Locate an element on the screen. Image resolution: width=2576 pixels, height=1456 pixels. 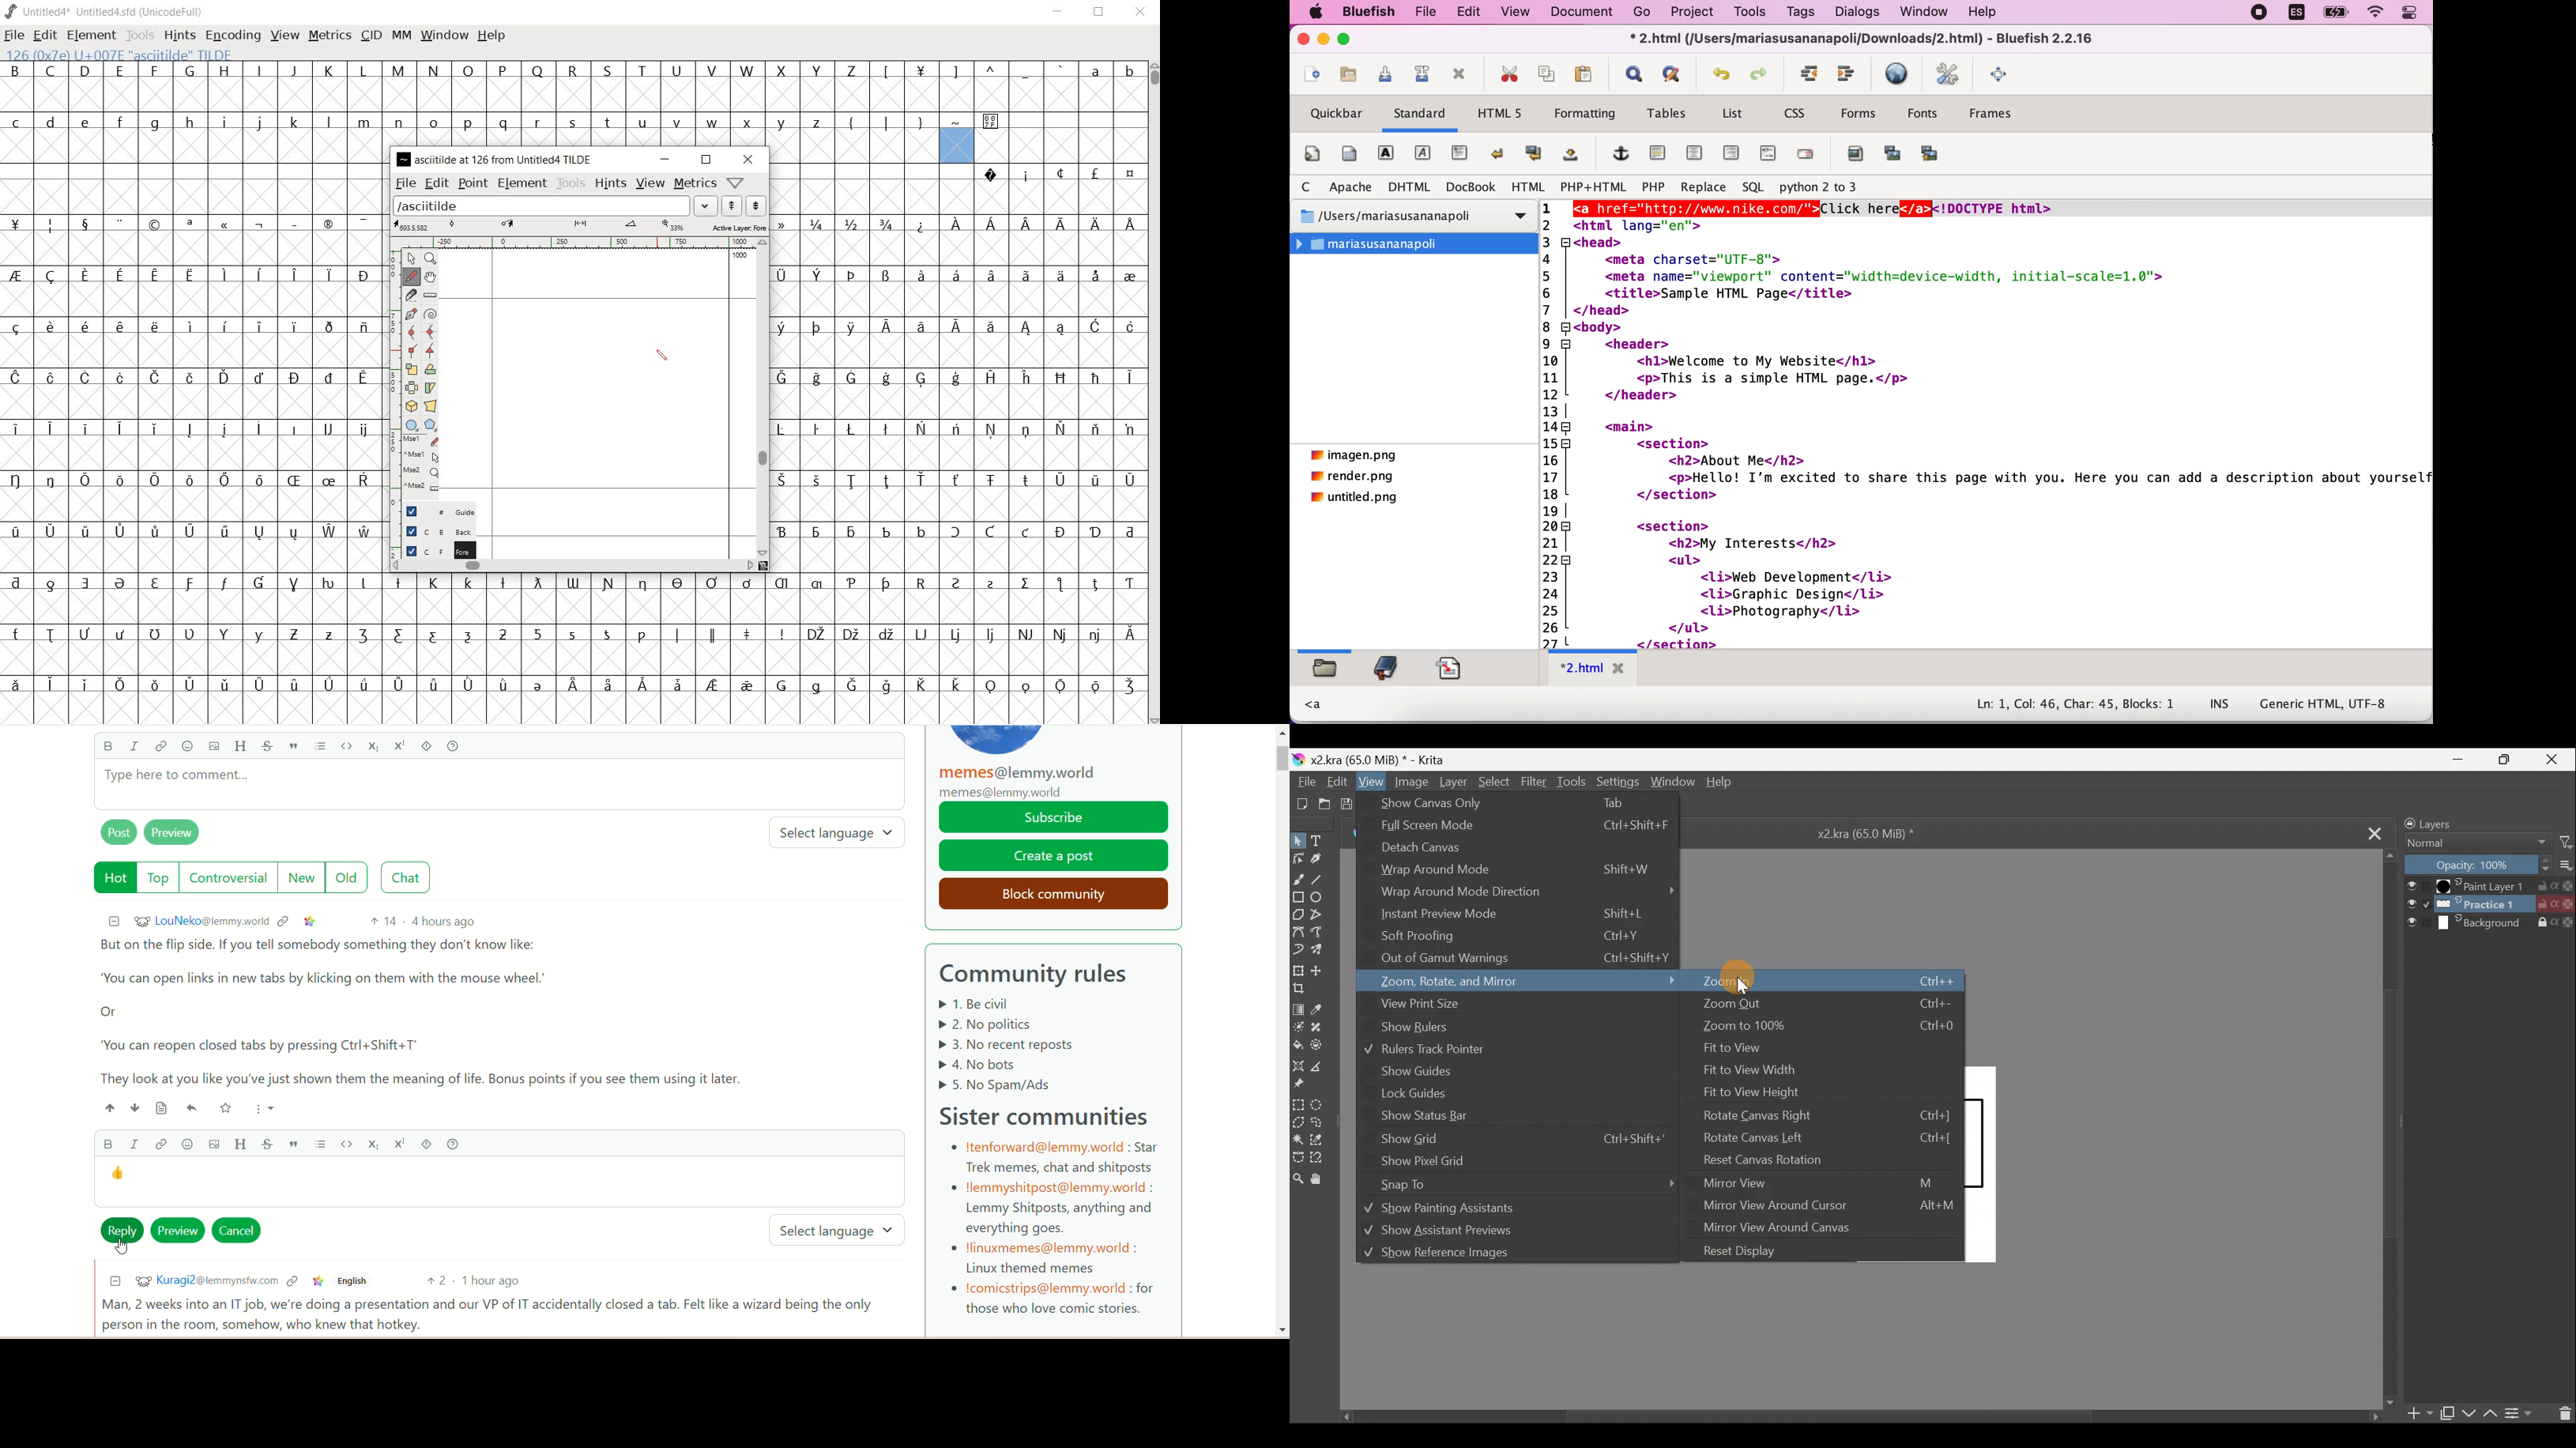
Show painting assistants is located at coordinates (1475, 1211).